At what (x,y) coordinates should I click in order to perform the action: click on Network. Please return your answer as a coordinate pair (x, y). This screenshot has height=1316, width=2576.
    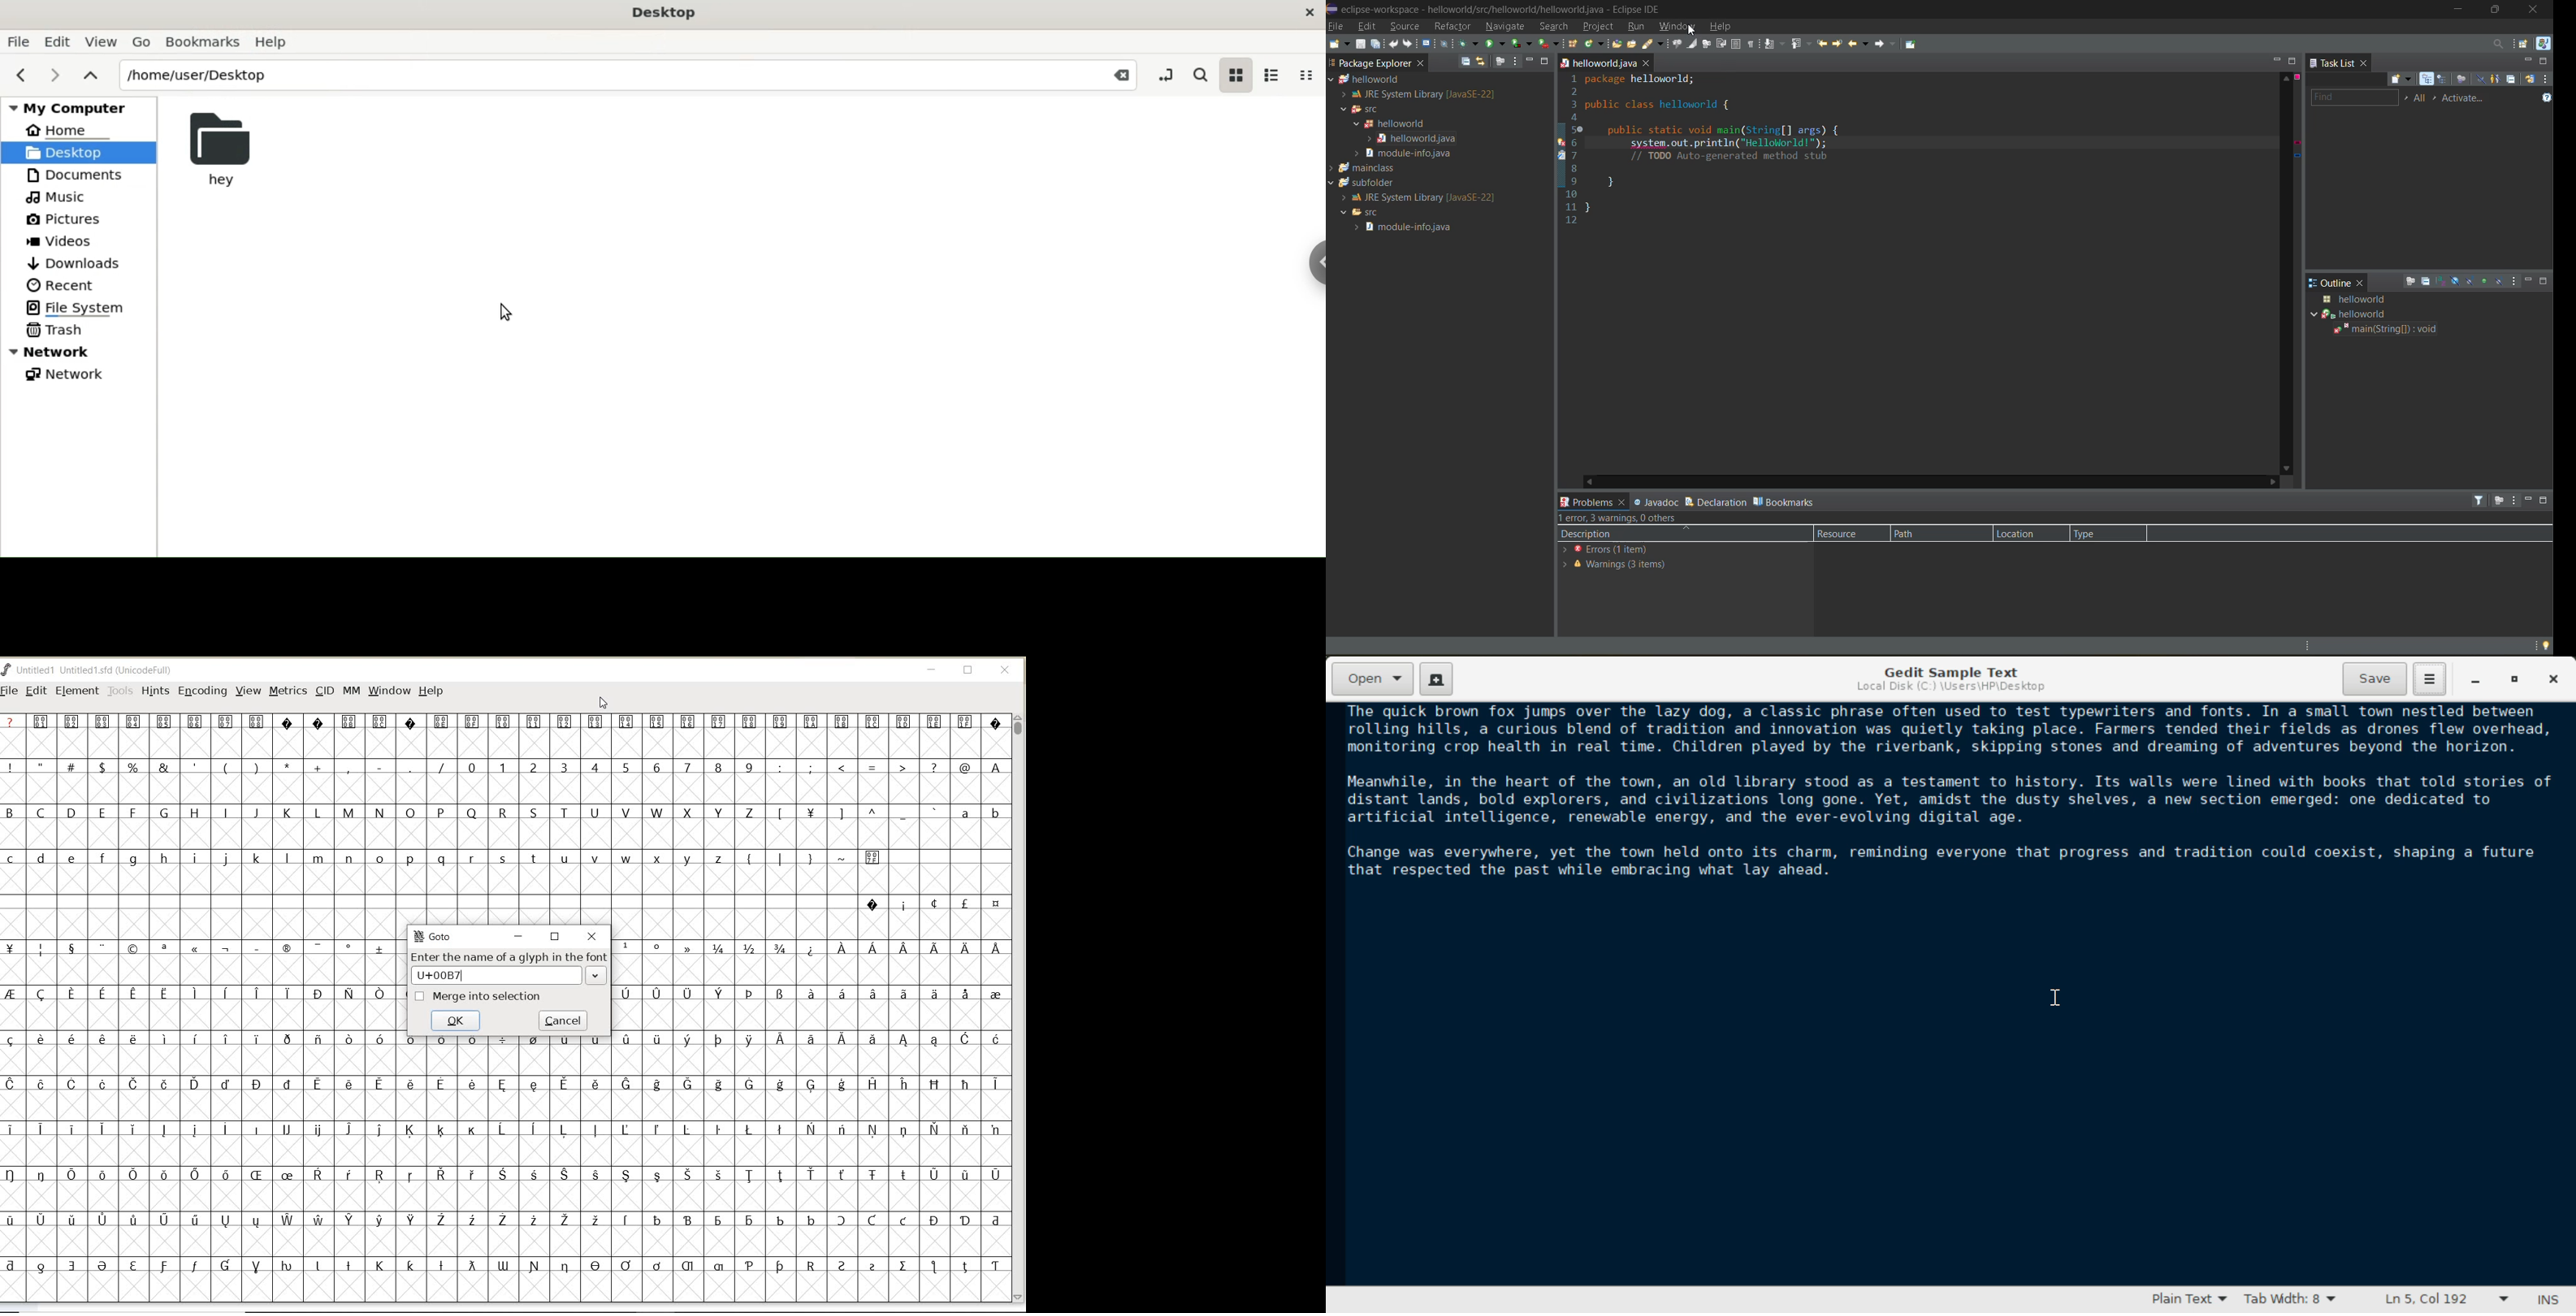
    Looking at the image, I should click on (68, 378).